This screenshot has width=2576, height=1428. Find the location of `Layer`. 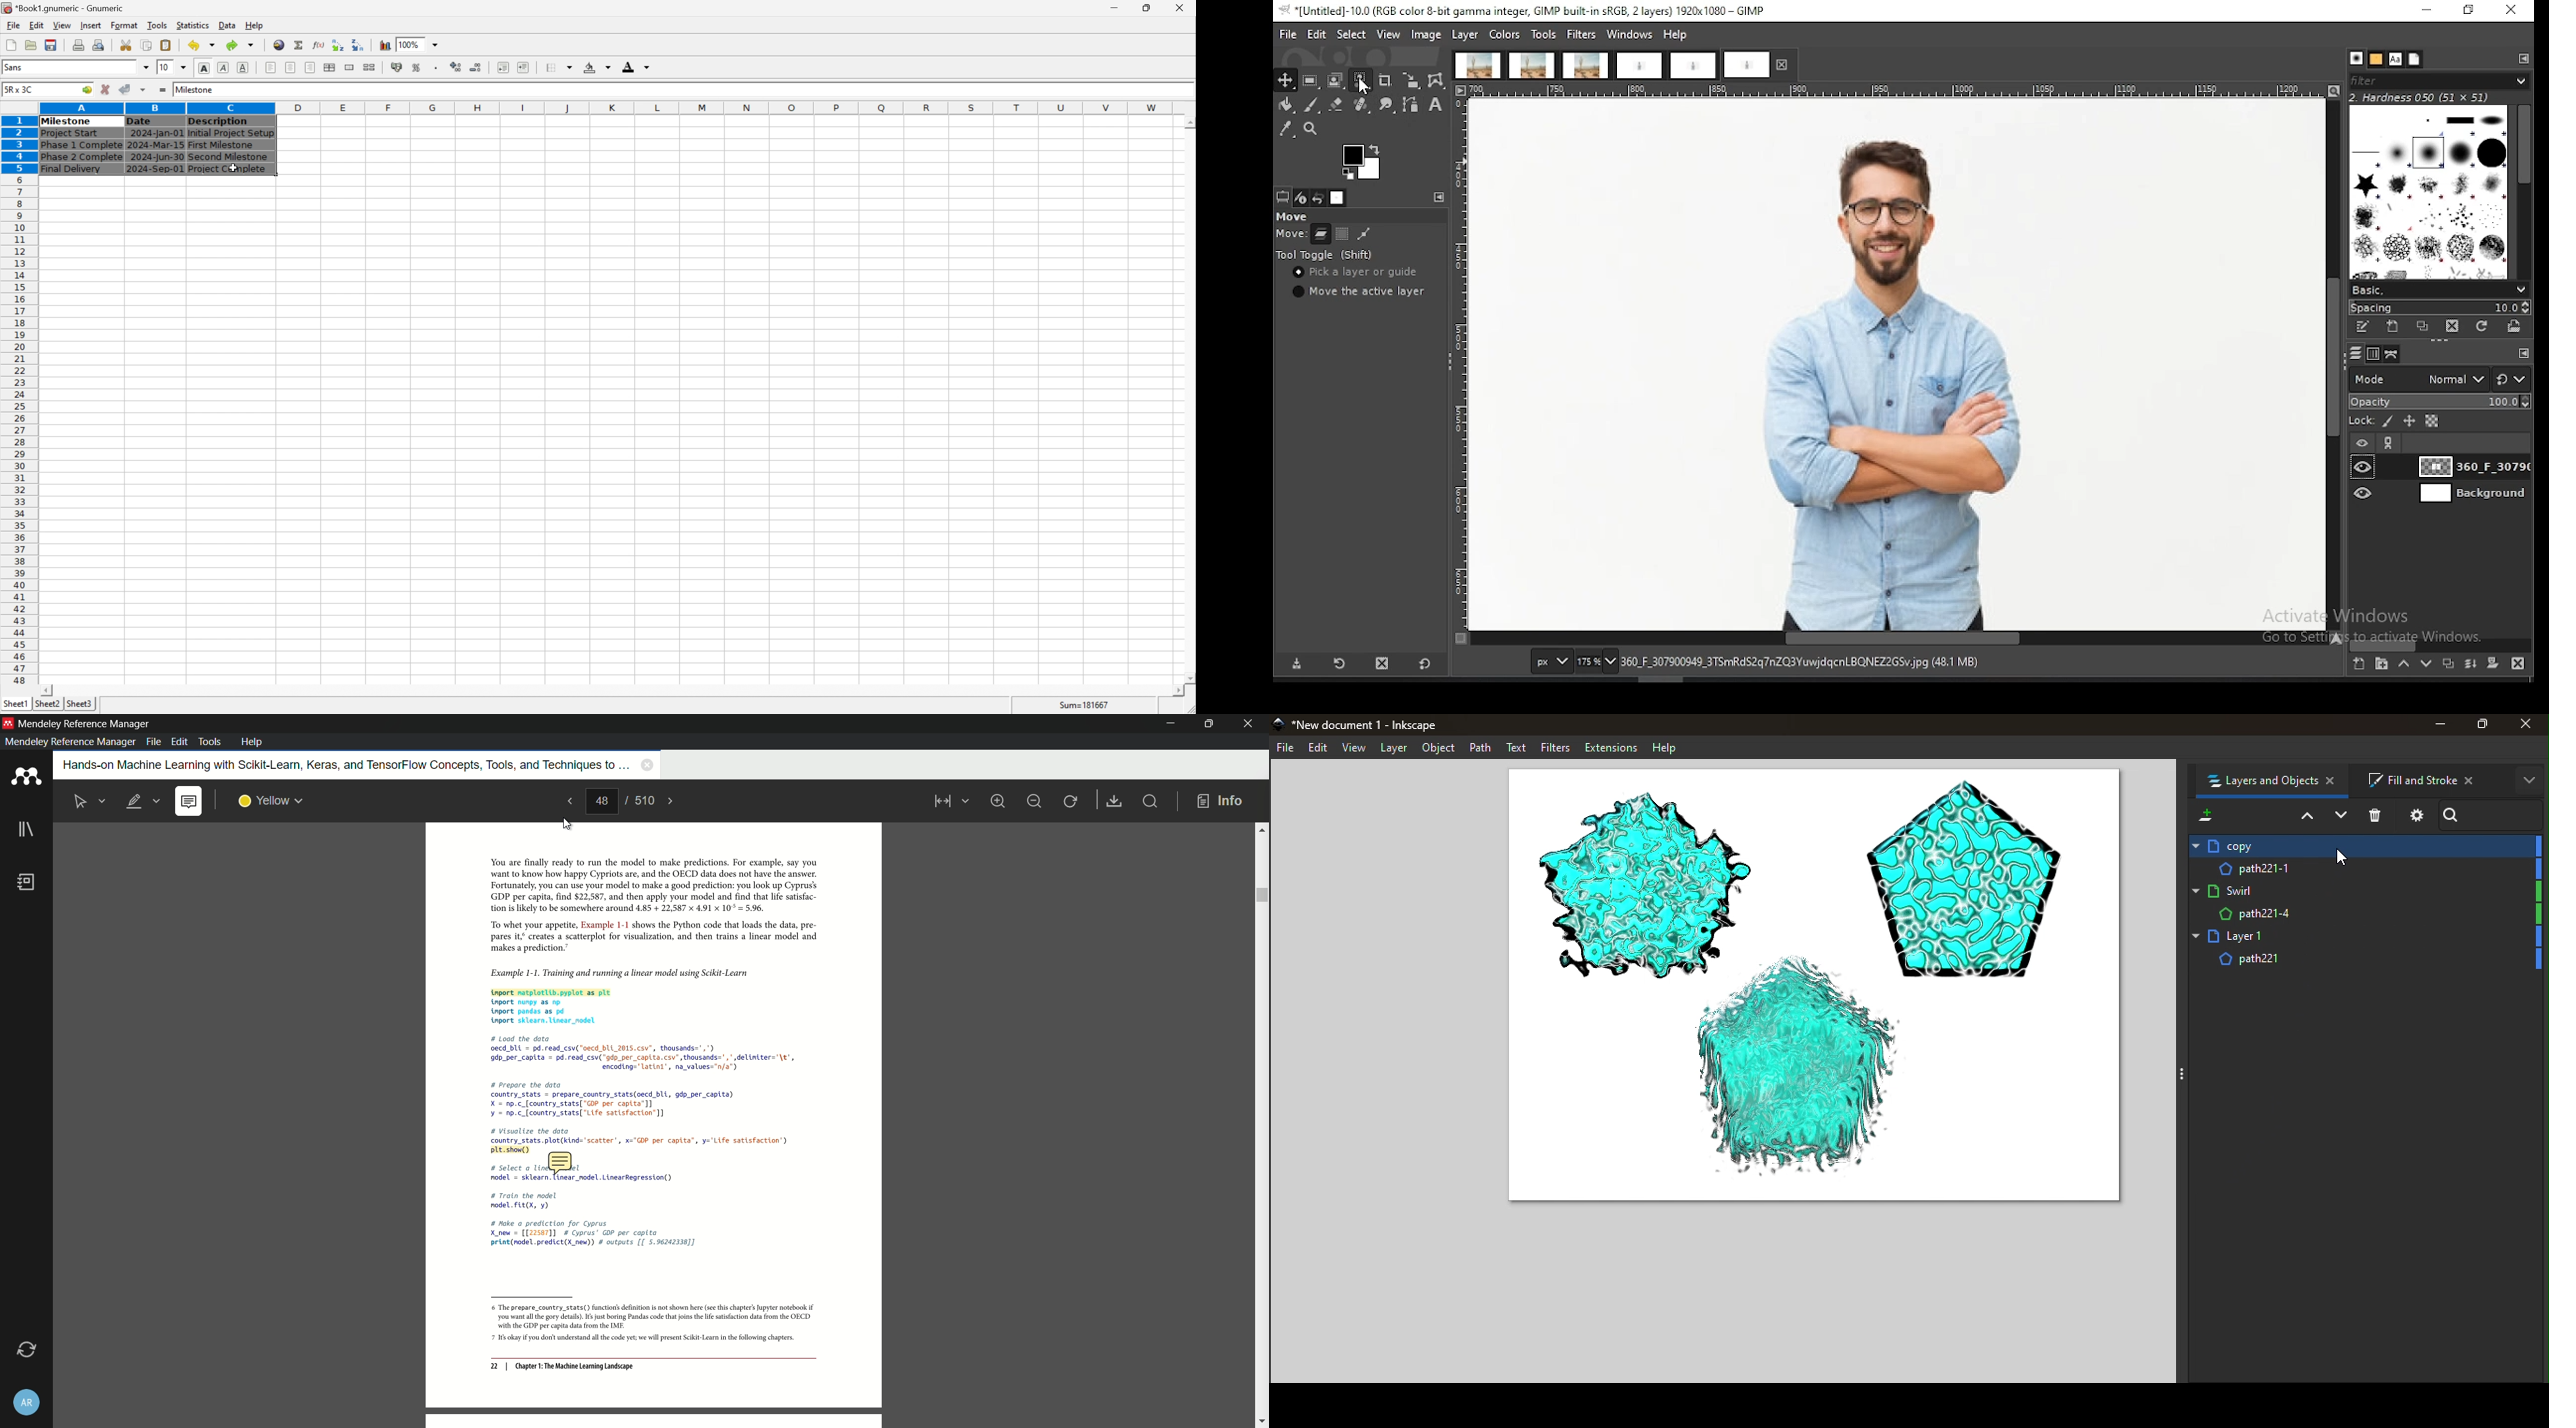

Layer is located at coordinates (2369, 845).